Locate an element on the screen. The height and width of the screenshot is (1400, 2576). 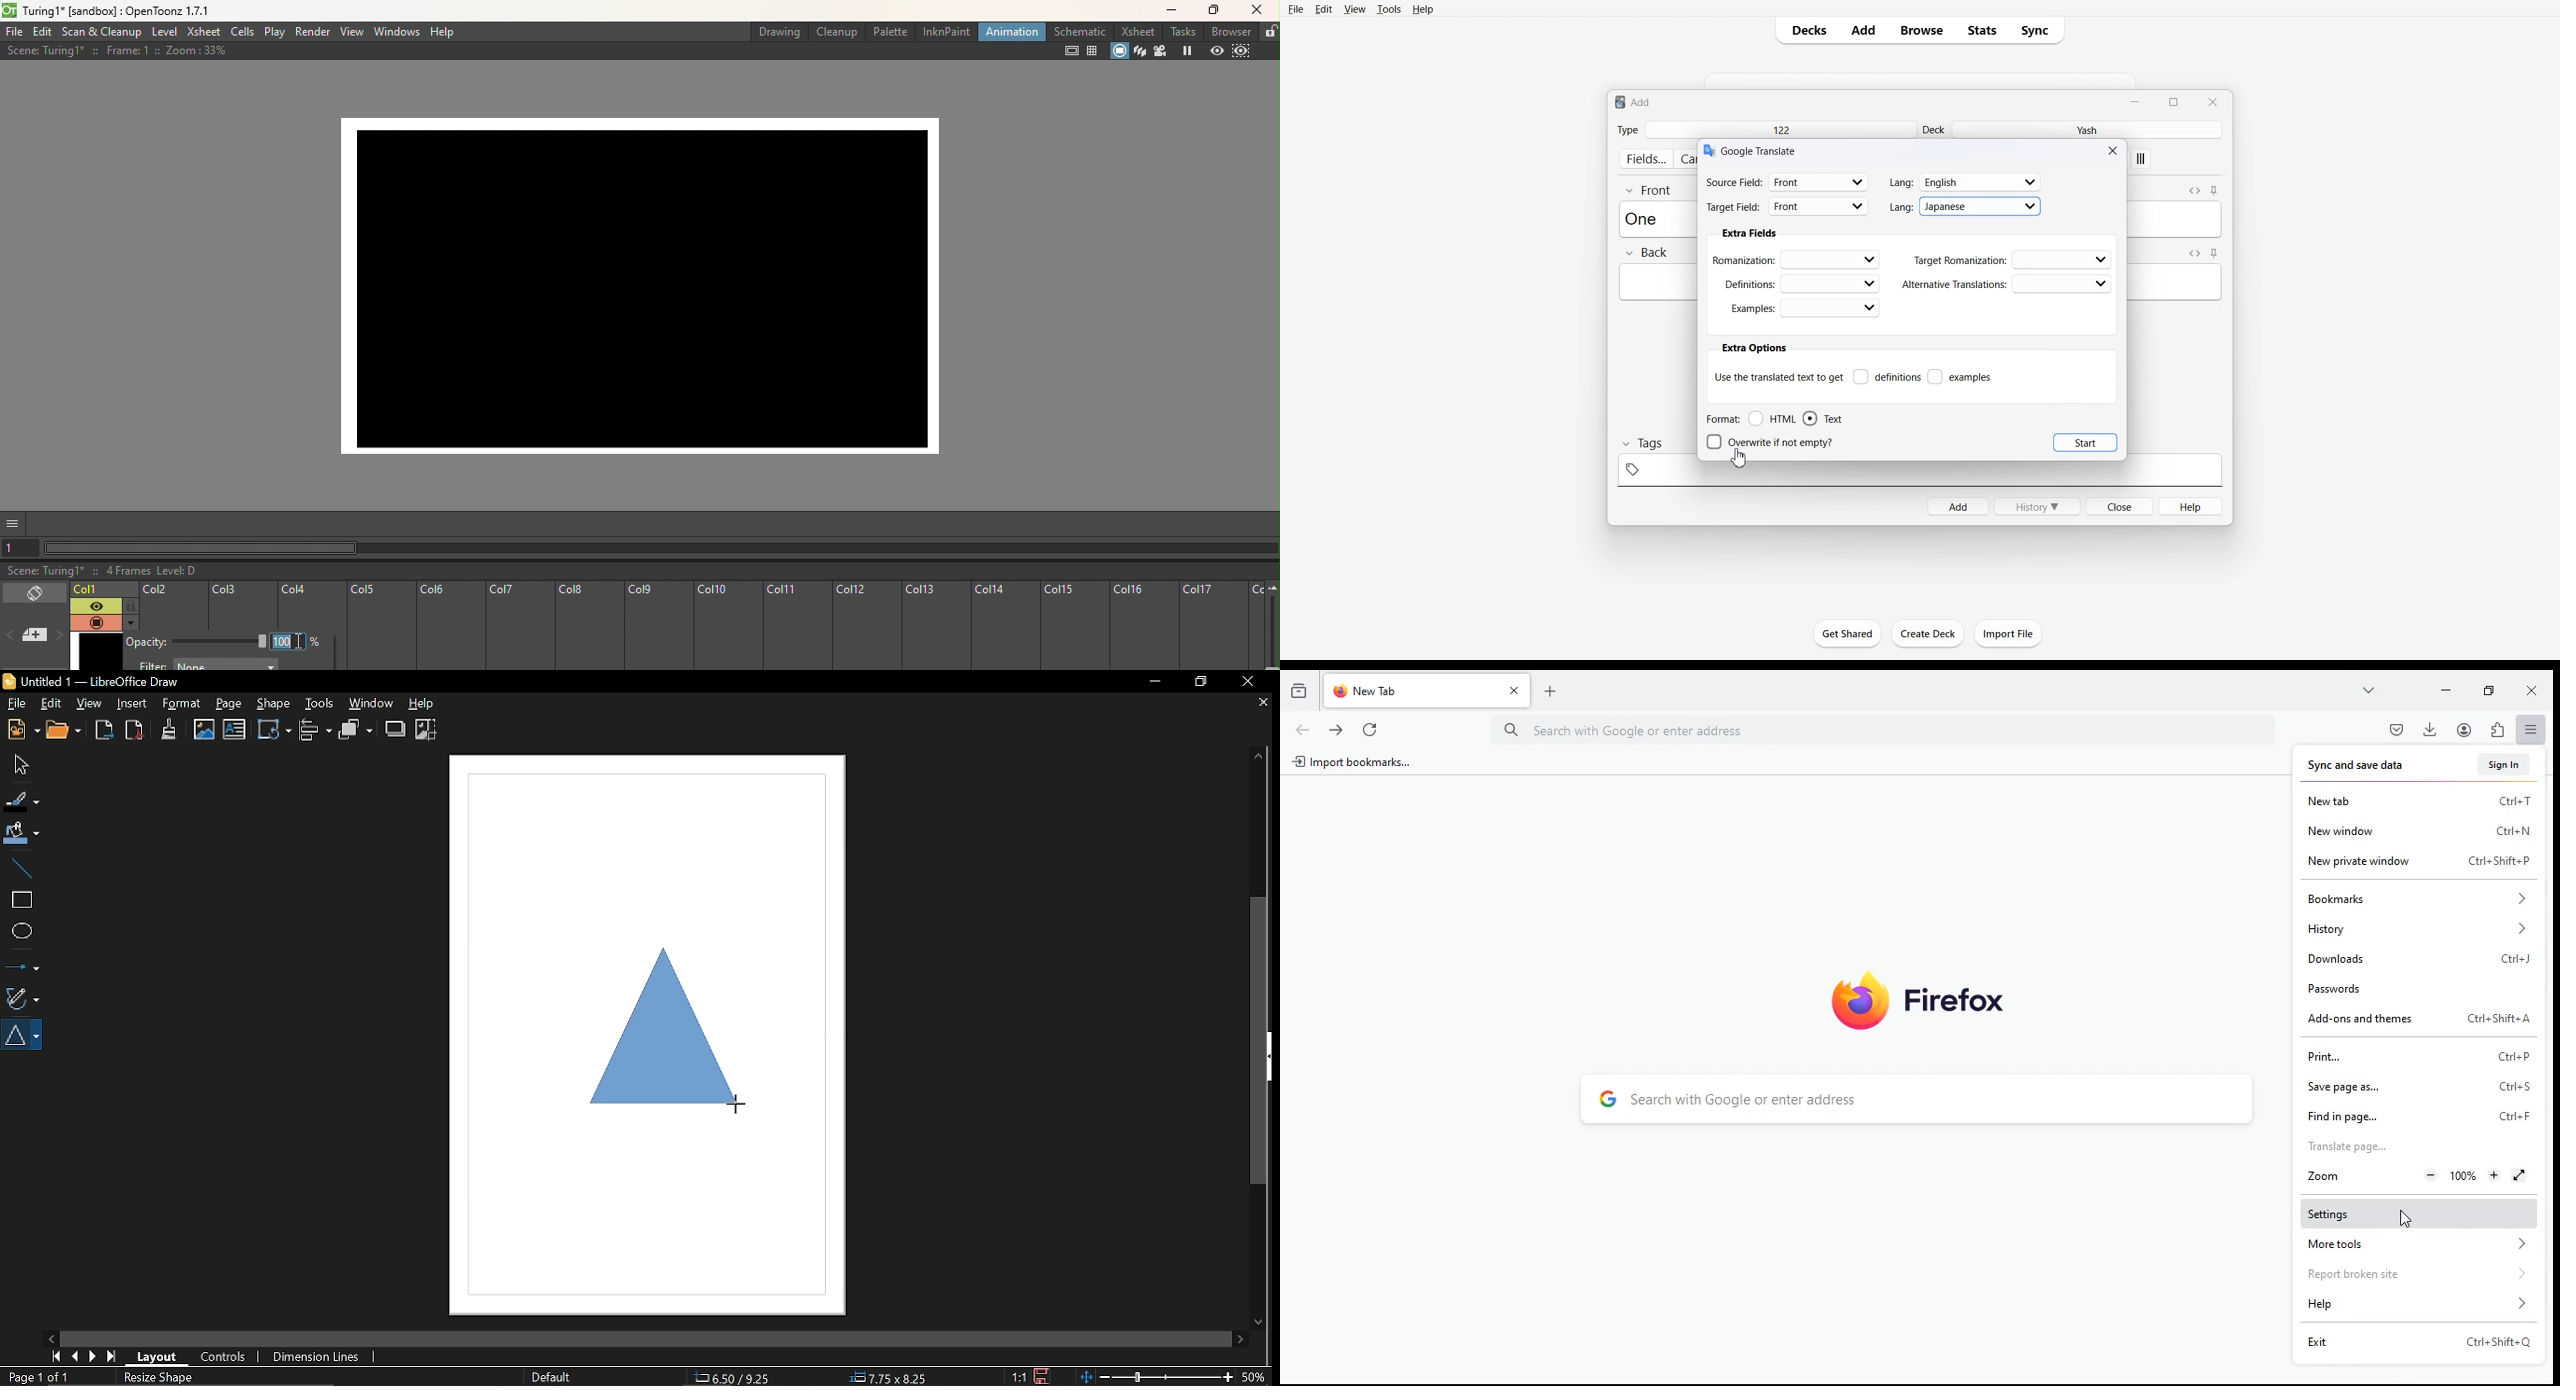
fields  is located at coordinates (1645, 159).